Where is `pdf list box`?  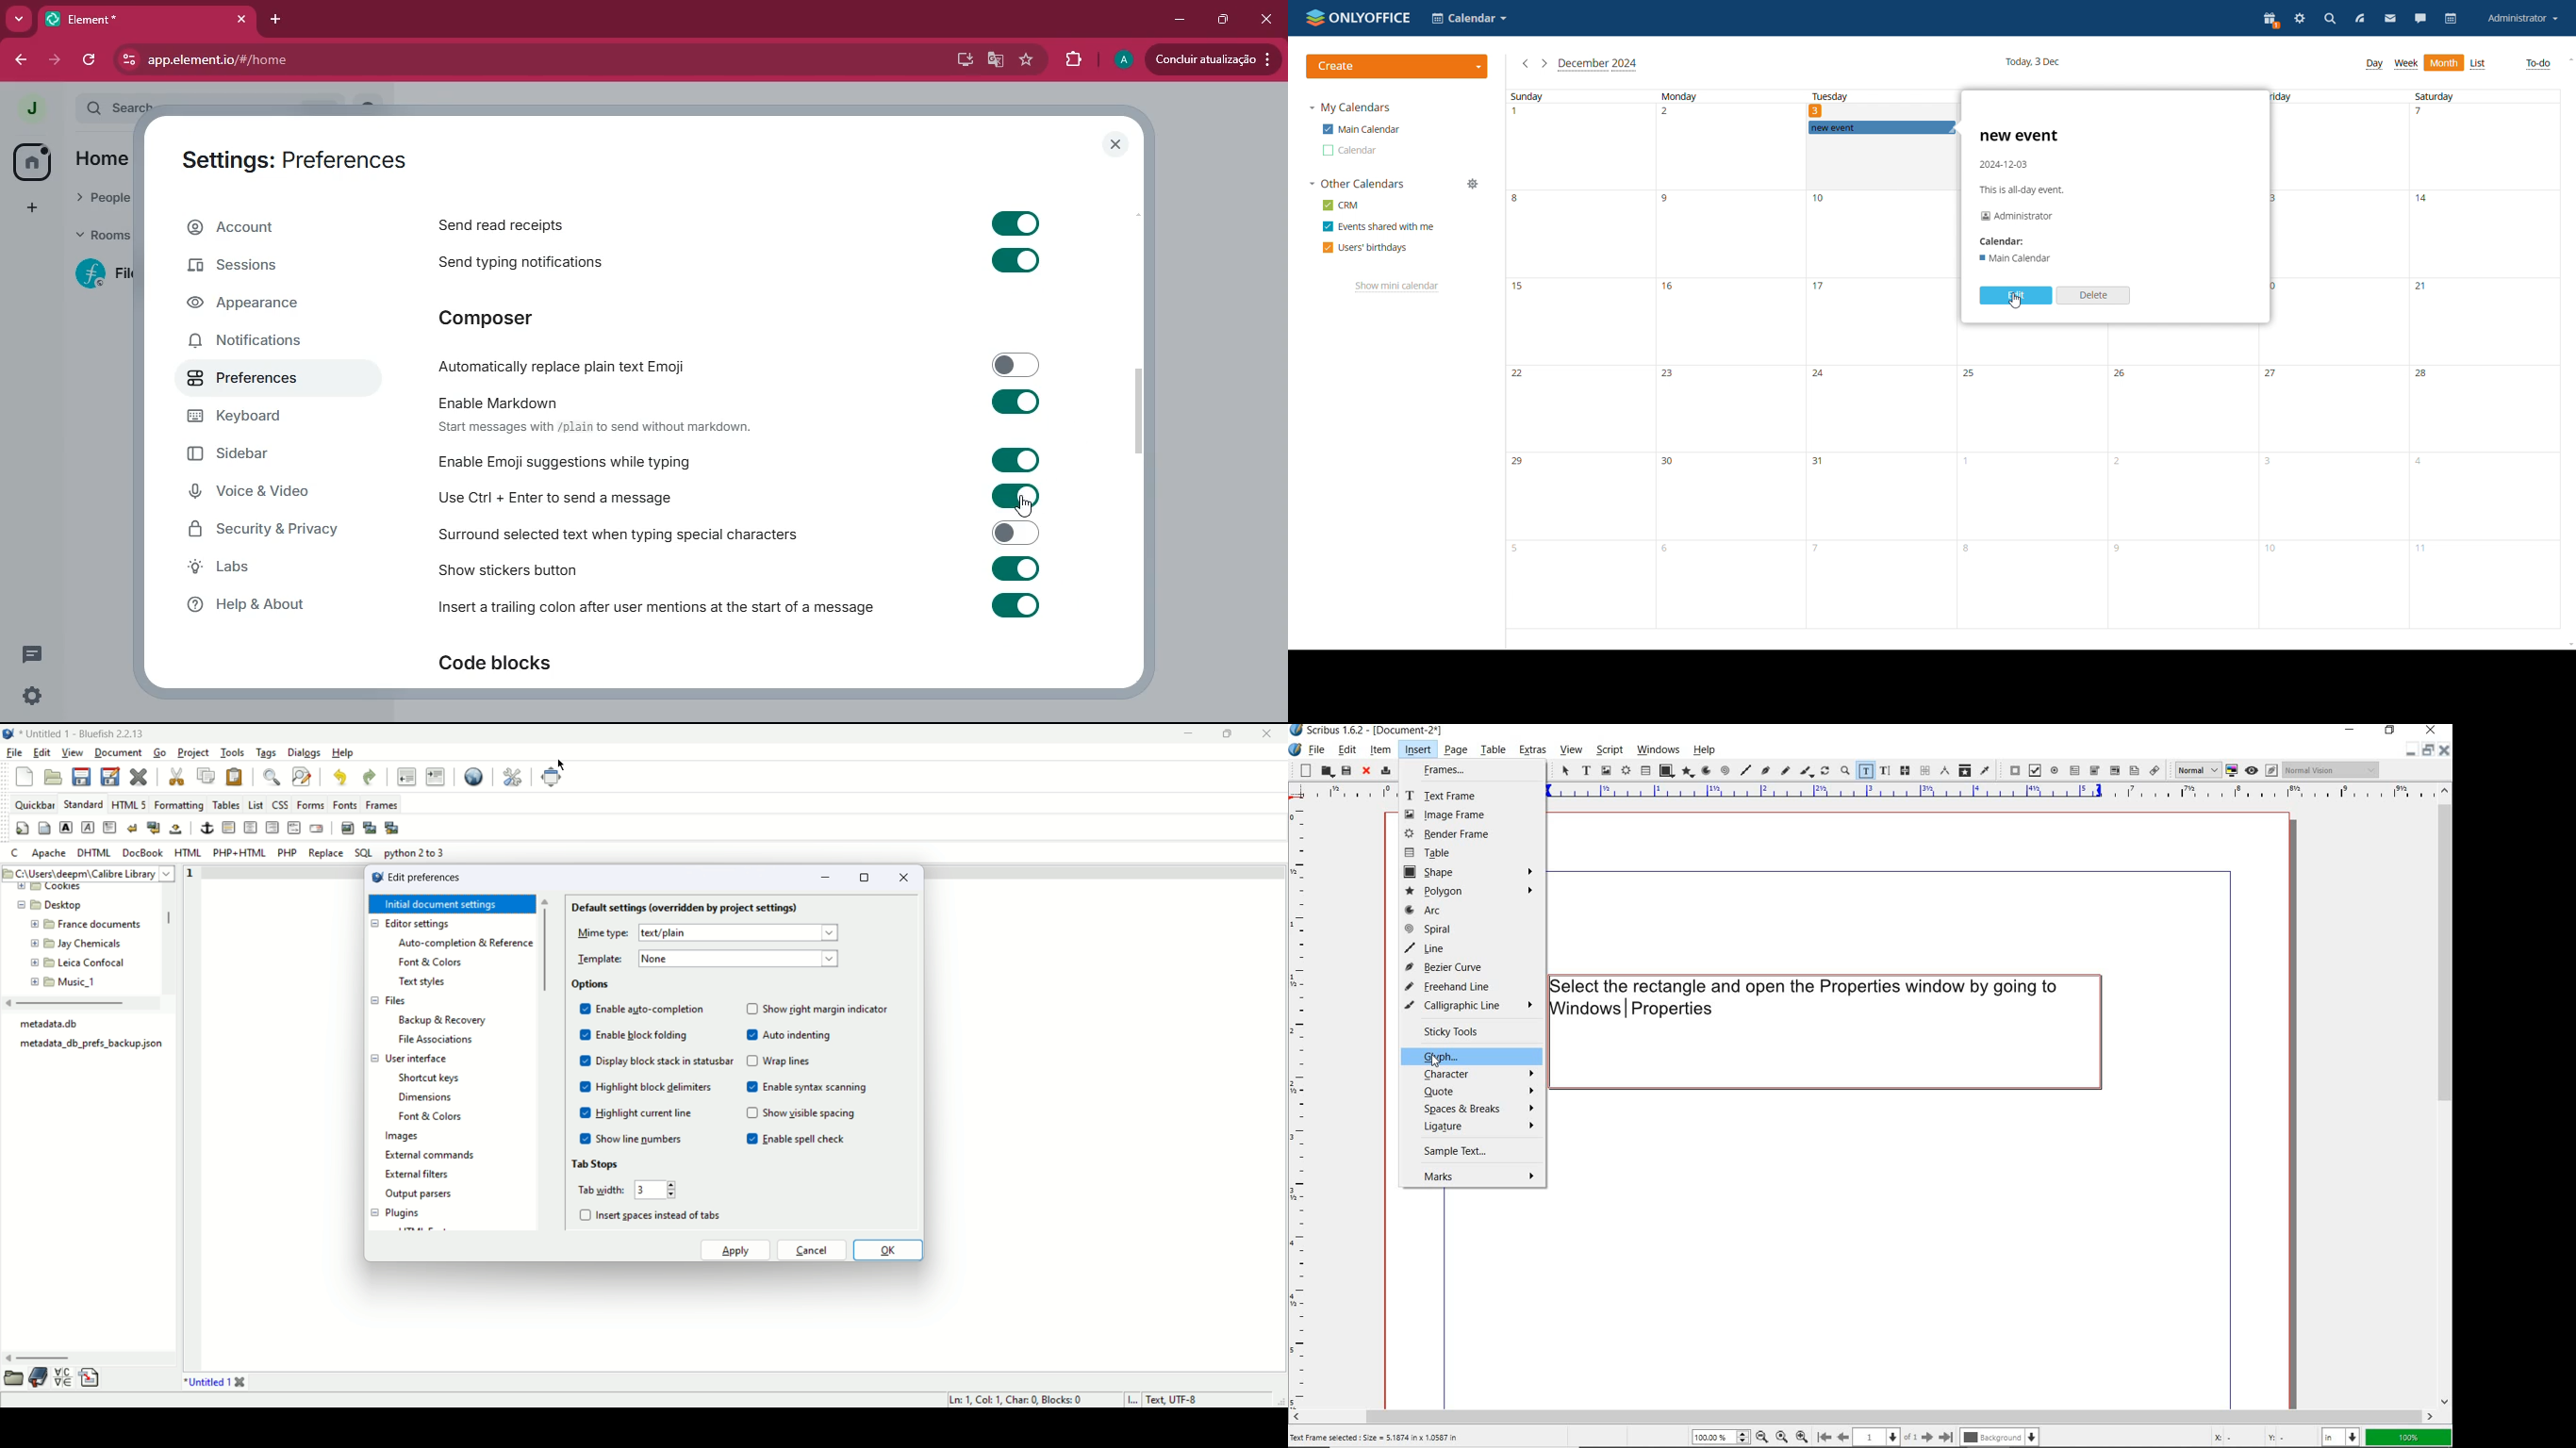
pdf list box is located at coordinates (2115, 771).